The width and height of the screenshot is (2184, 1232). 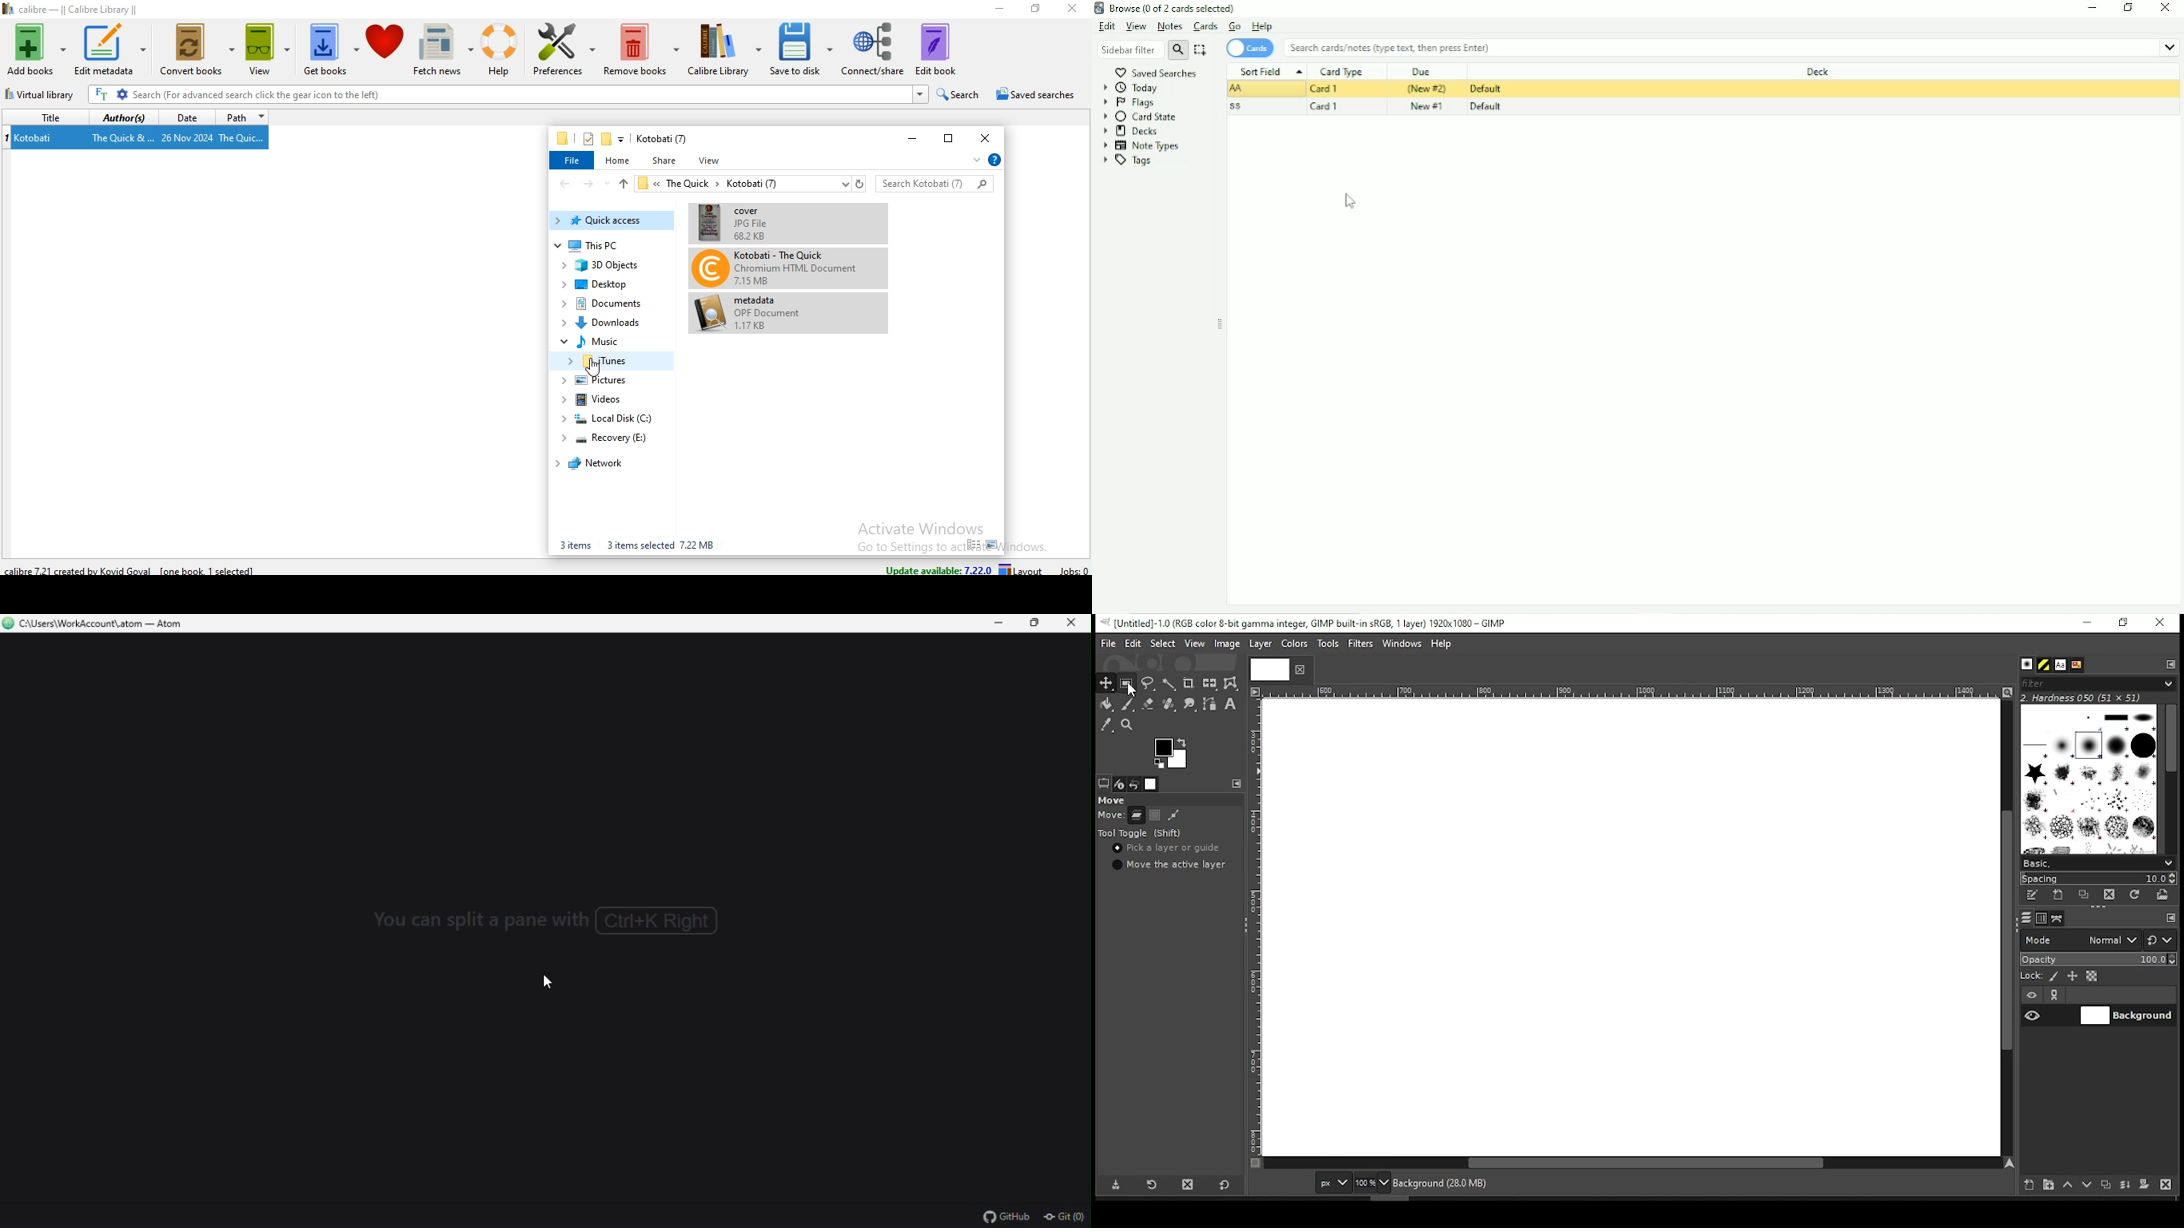 I want to click on merge layer, so click(x=2126, y=1185).